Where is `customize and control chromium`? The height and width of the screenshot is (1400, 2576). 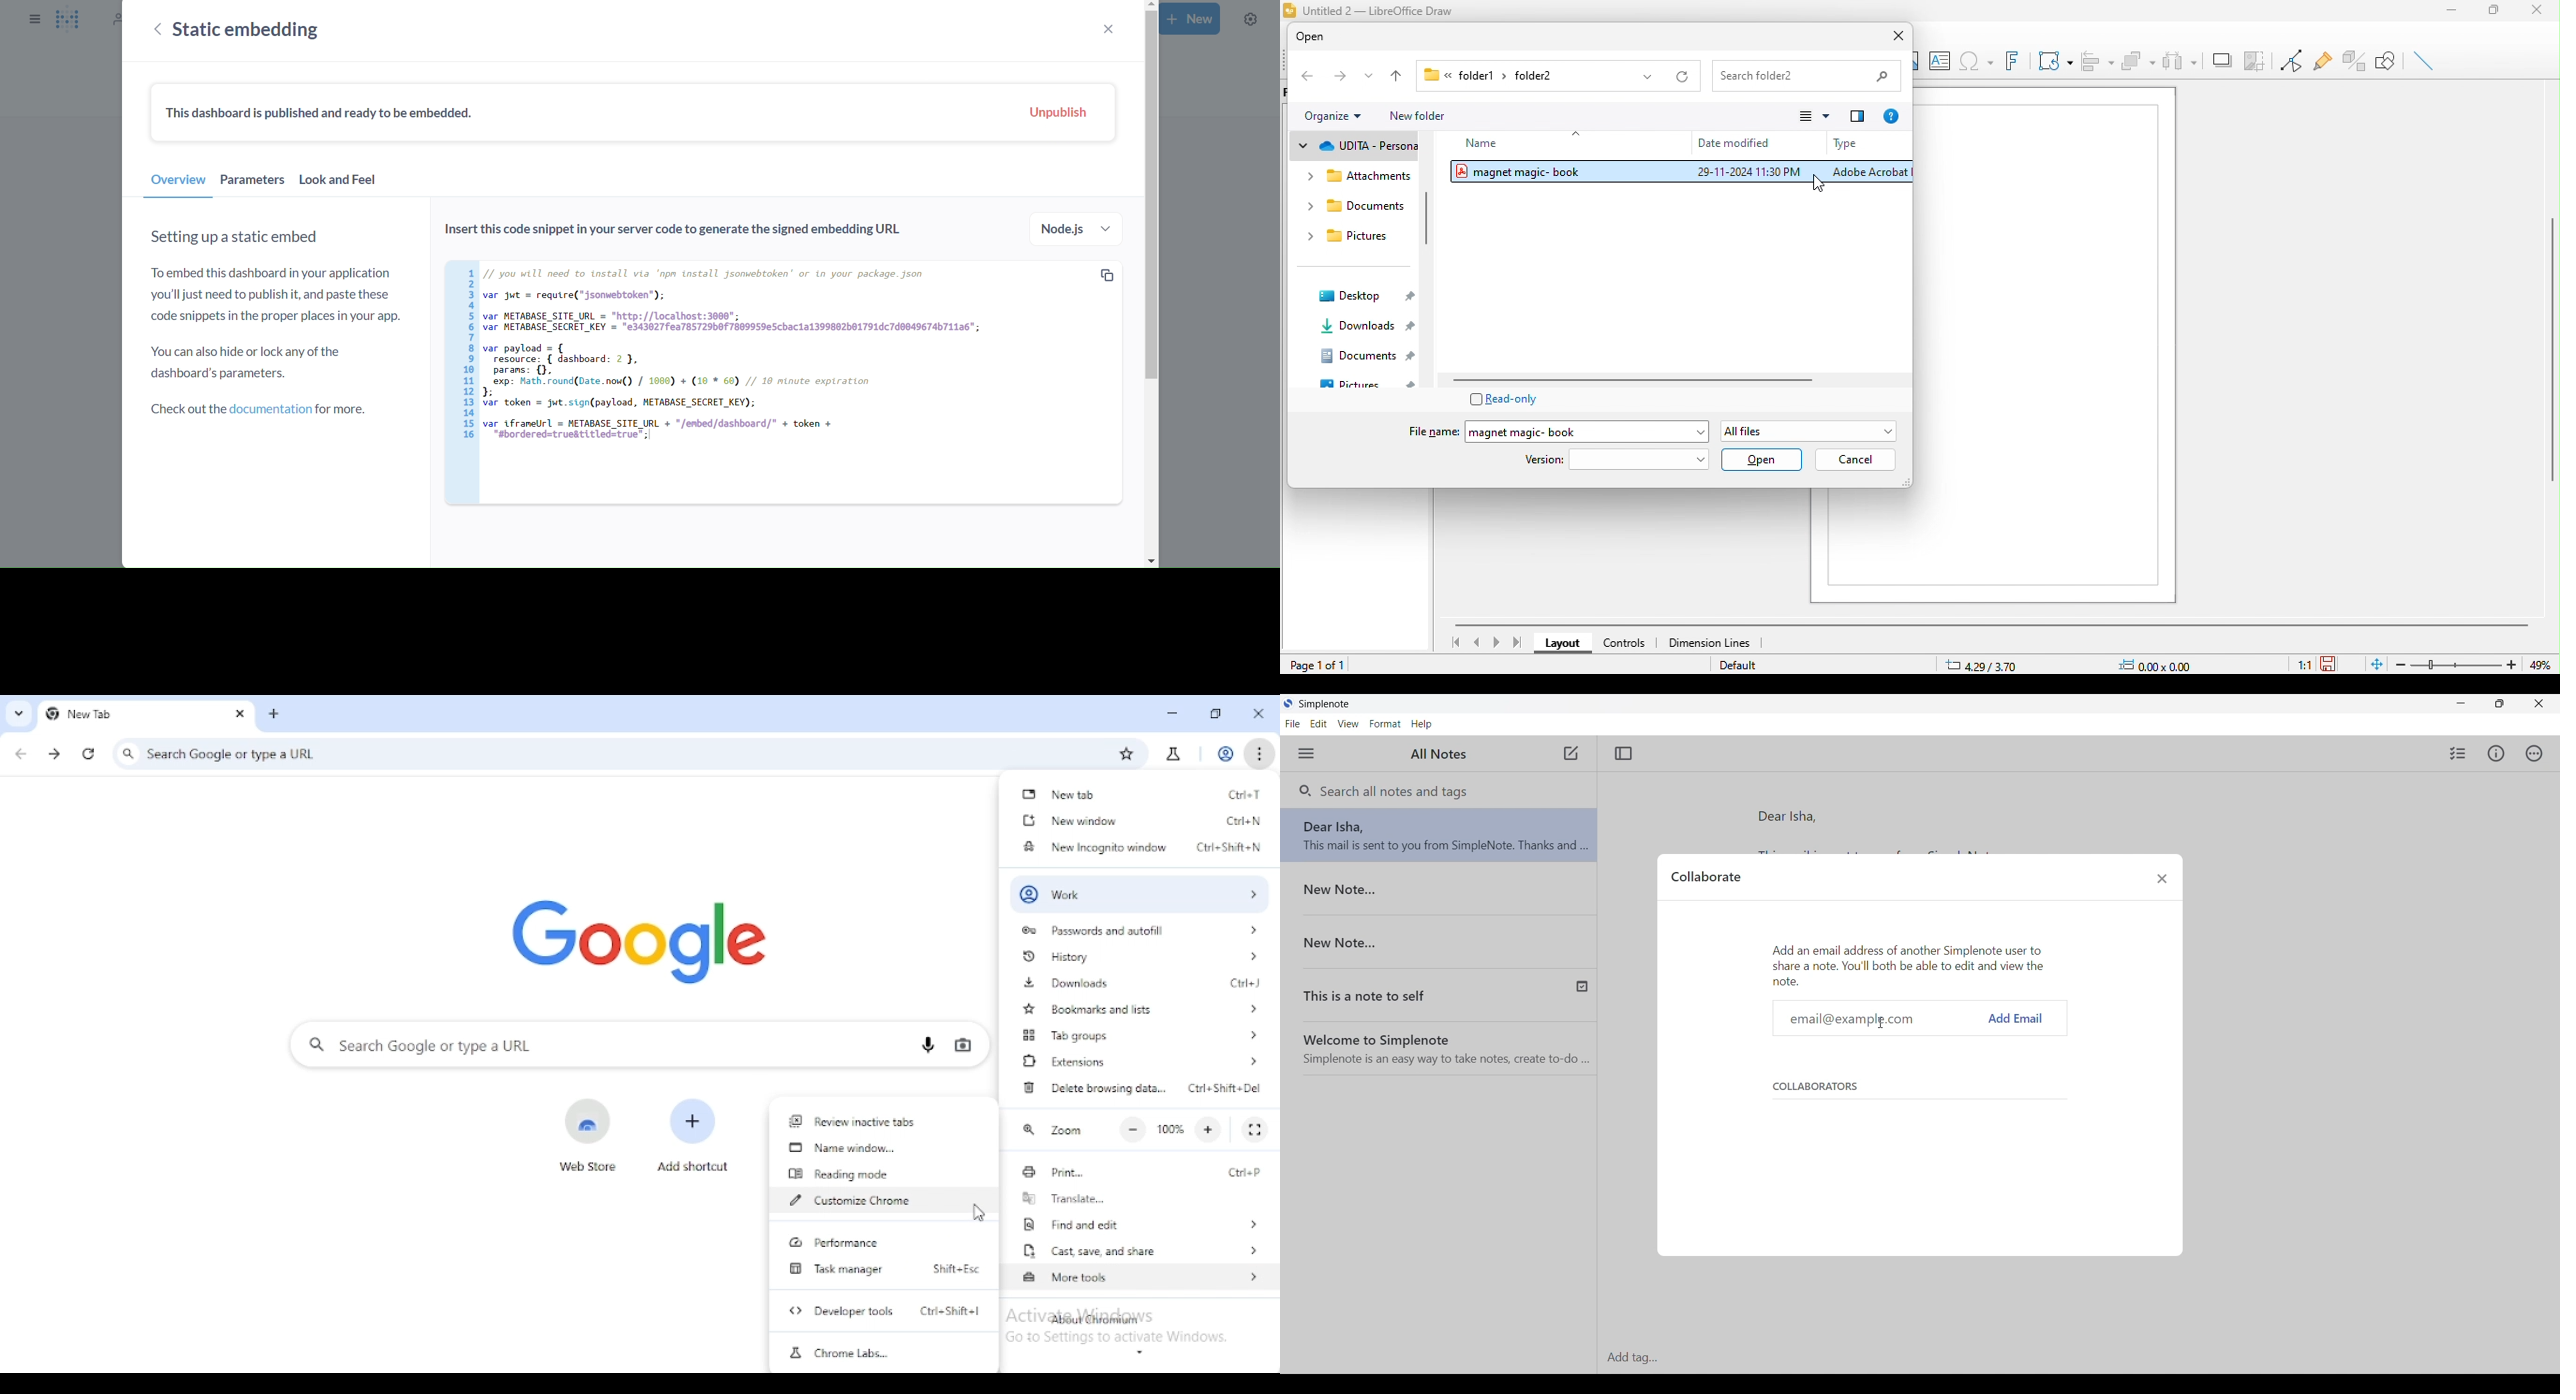
customize and control chromium is located at coordinates (1261, 753).